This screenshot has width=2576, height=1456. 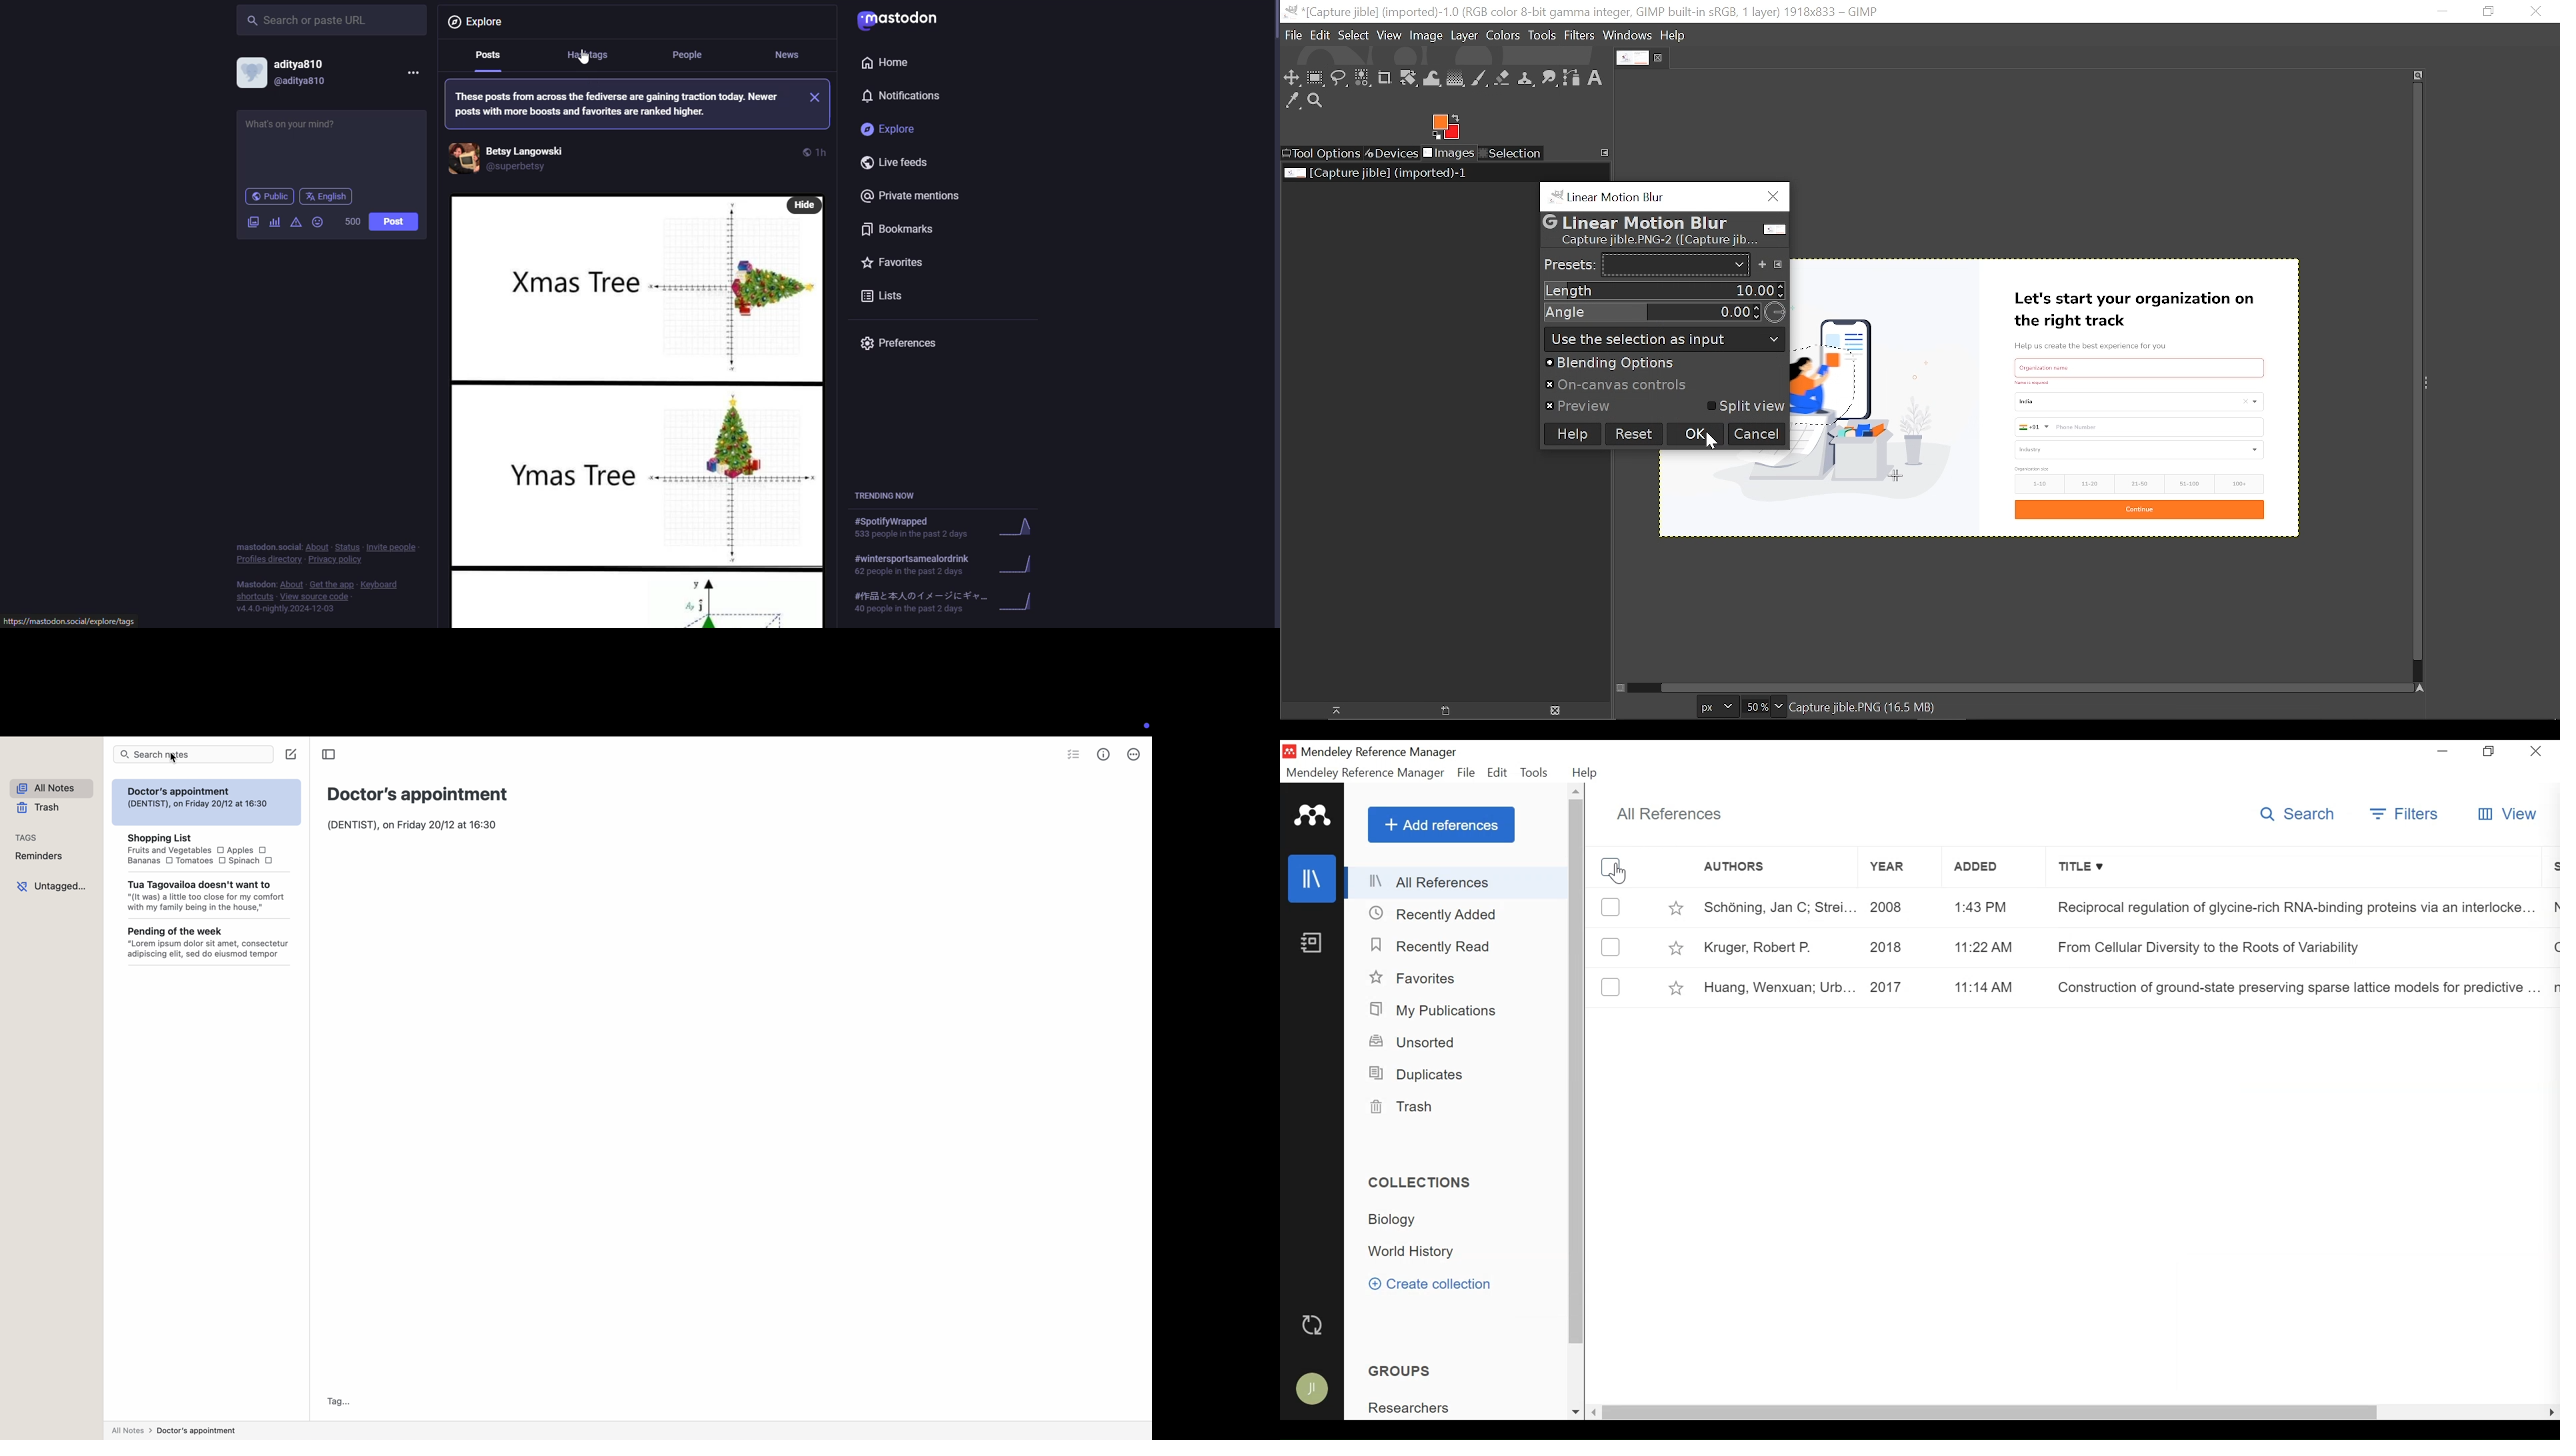 I want to click on hide, so click(x=805, y=205).